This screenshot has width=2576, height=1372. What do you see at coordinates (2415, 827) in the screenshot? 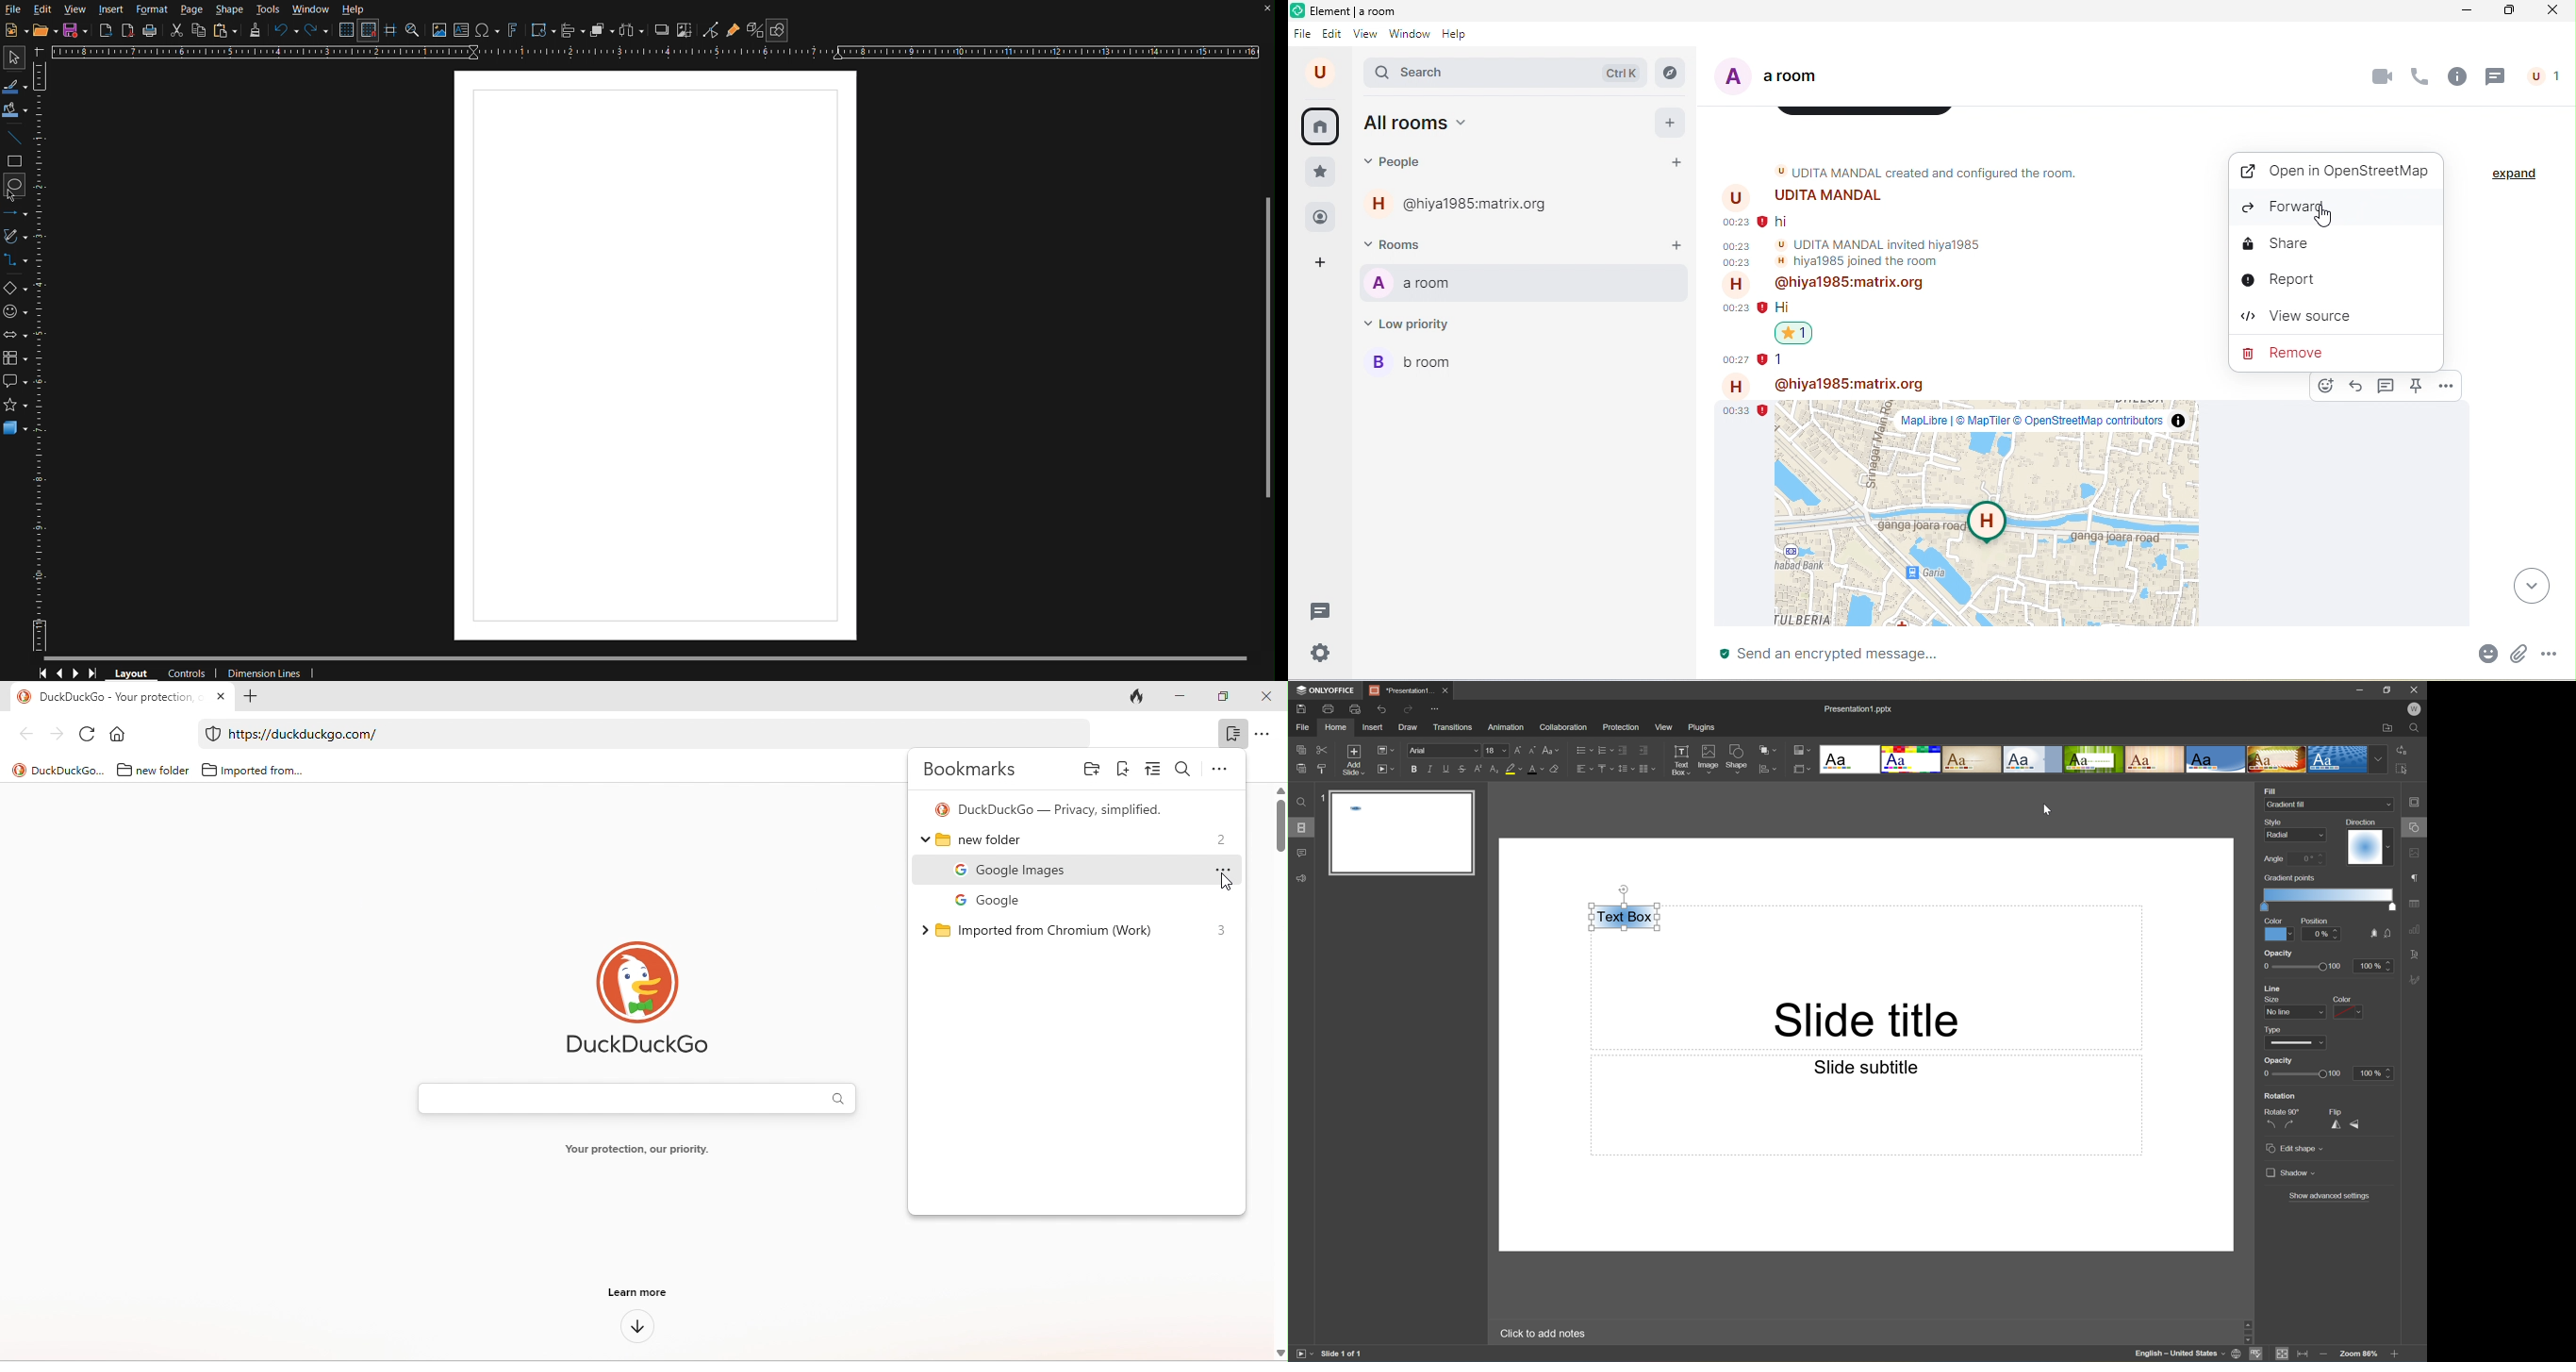
I see `shape settings` at bounding box center [2415, 827].